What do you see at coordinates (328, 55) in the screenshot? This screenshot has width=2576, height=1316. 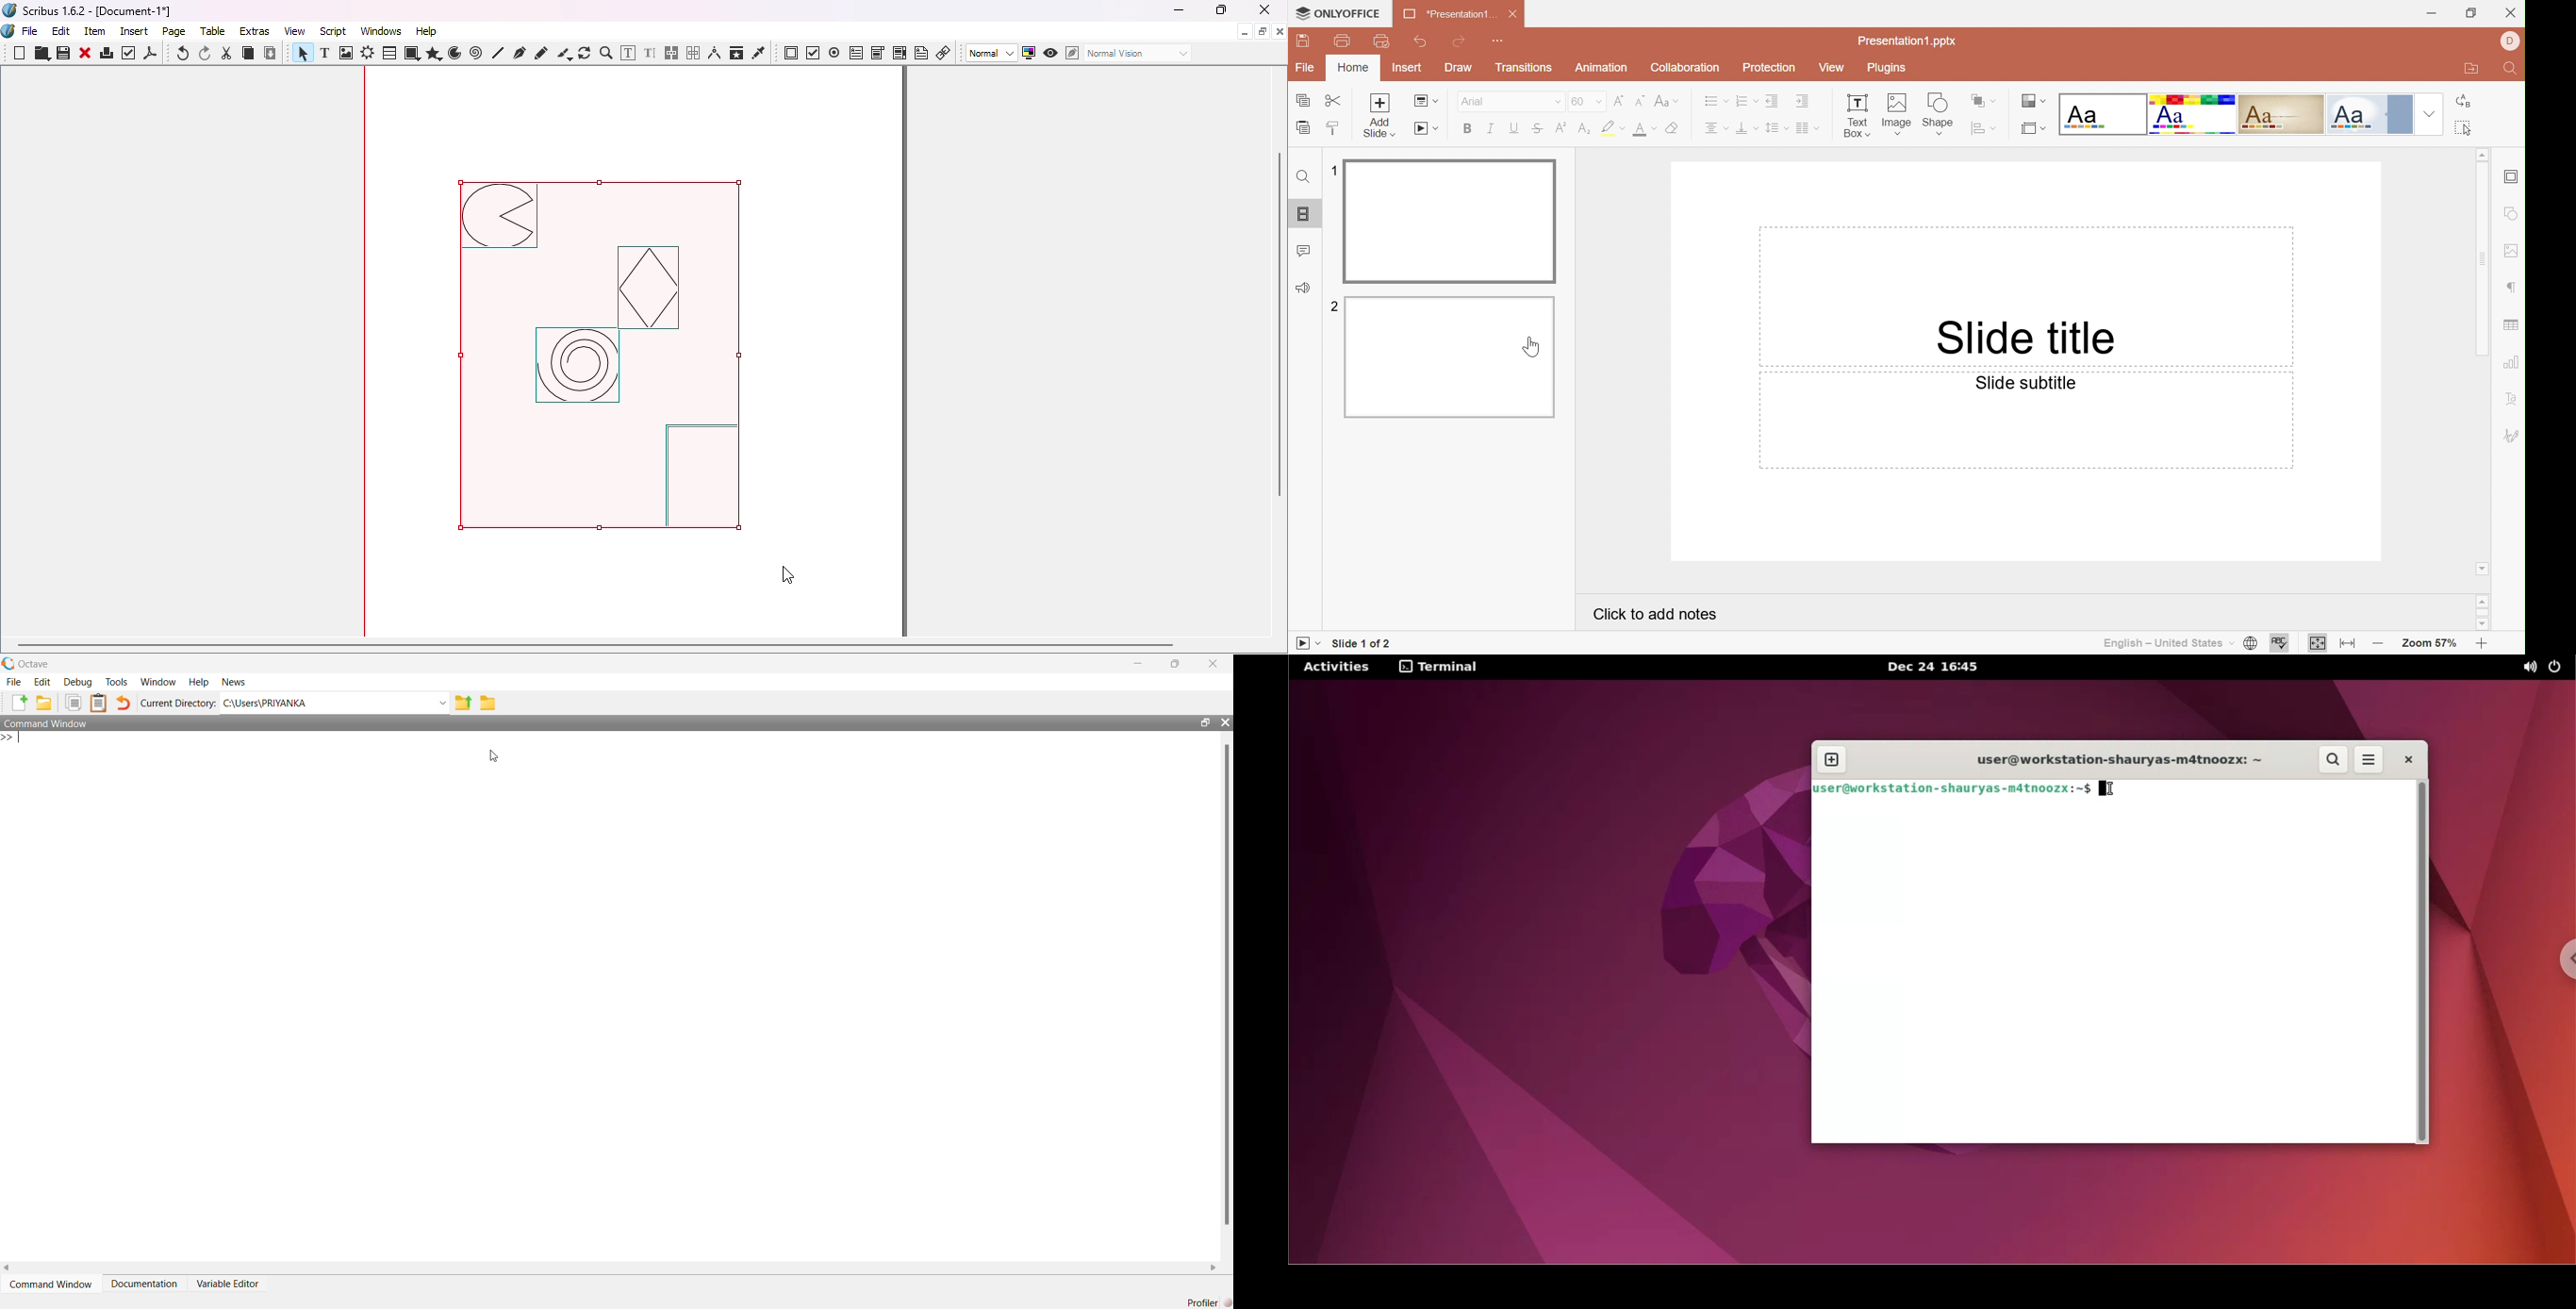 I see `Text frame` at bounding box center [328, 55].